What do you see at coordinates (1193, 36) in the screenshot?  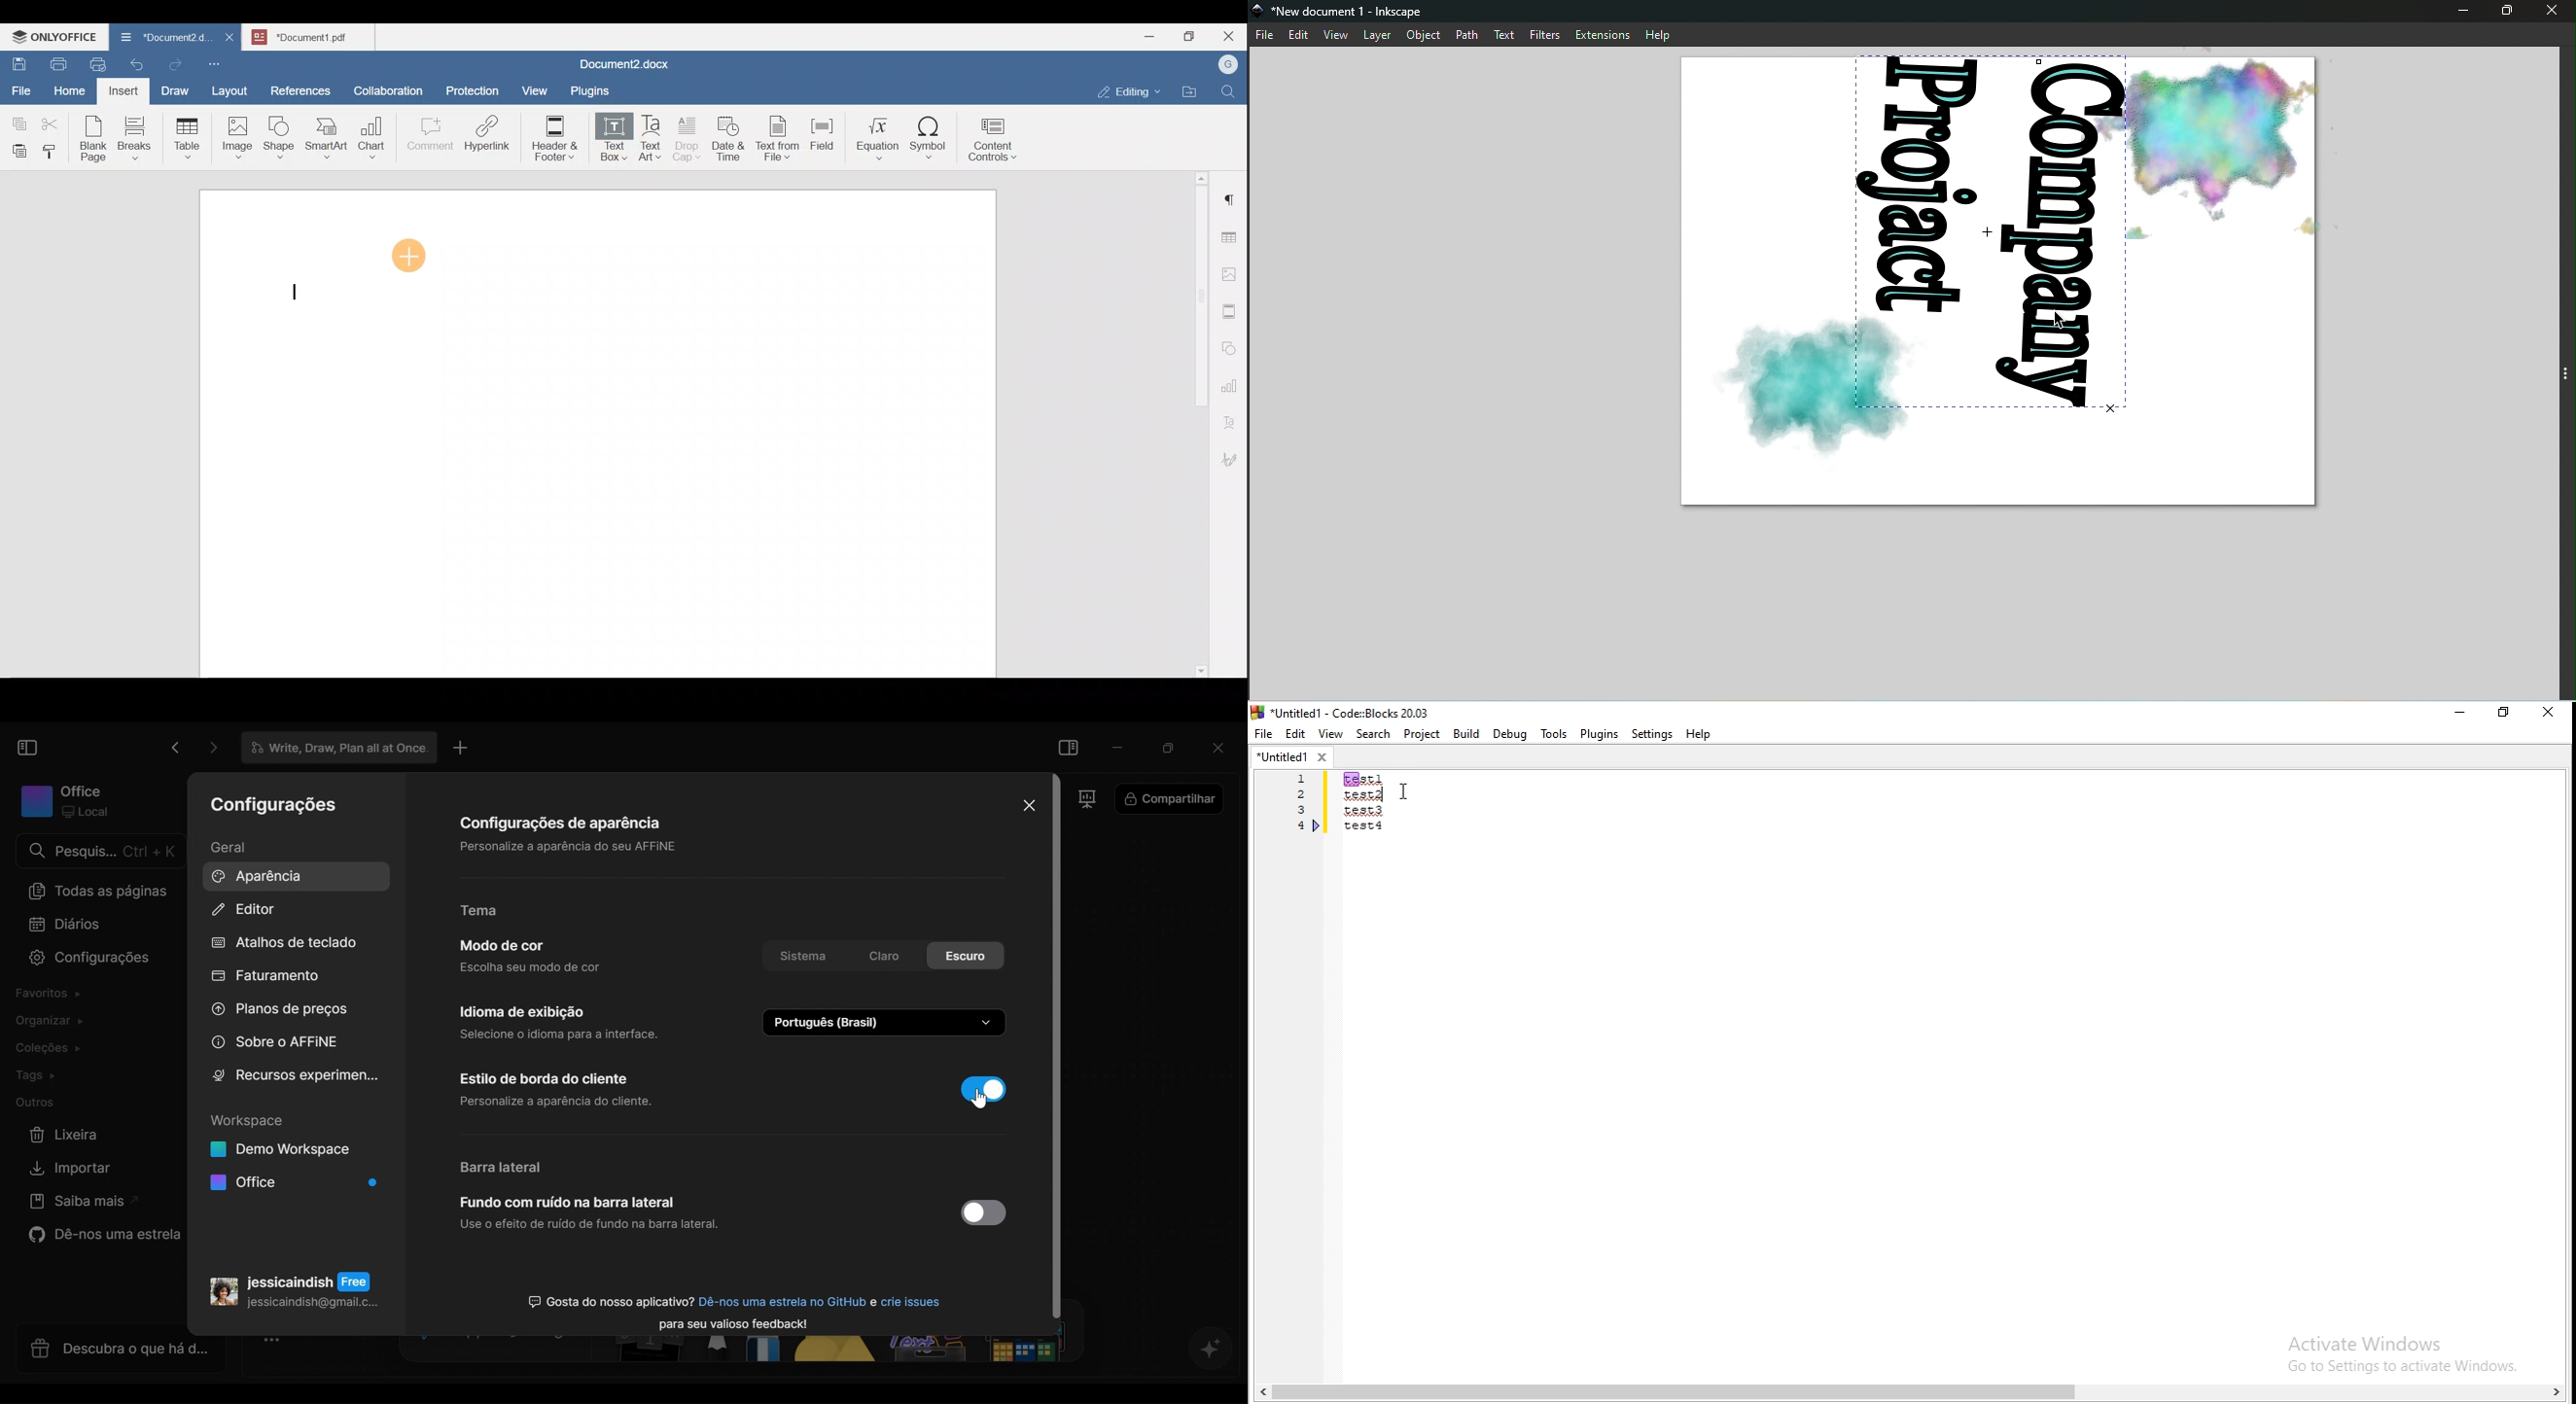 I see `Maximize` at bounding box center [1193, 36].